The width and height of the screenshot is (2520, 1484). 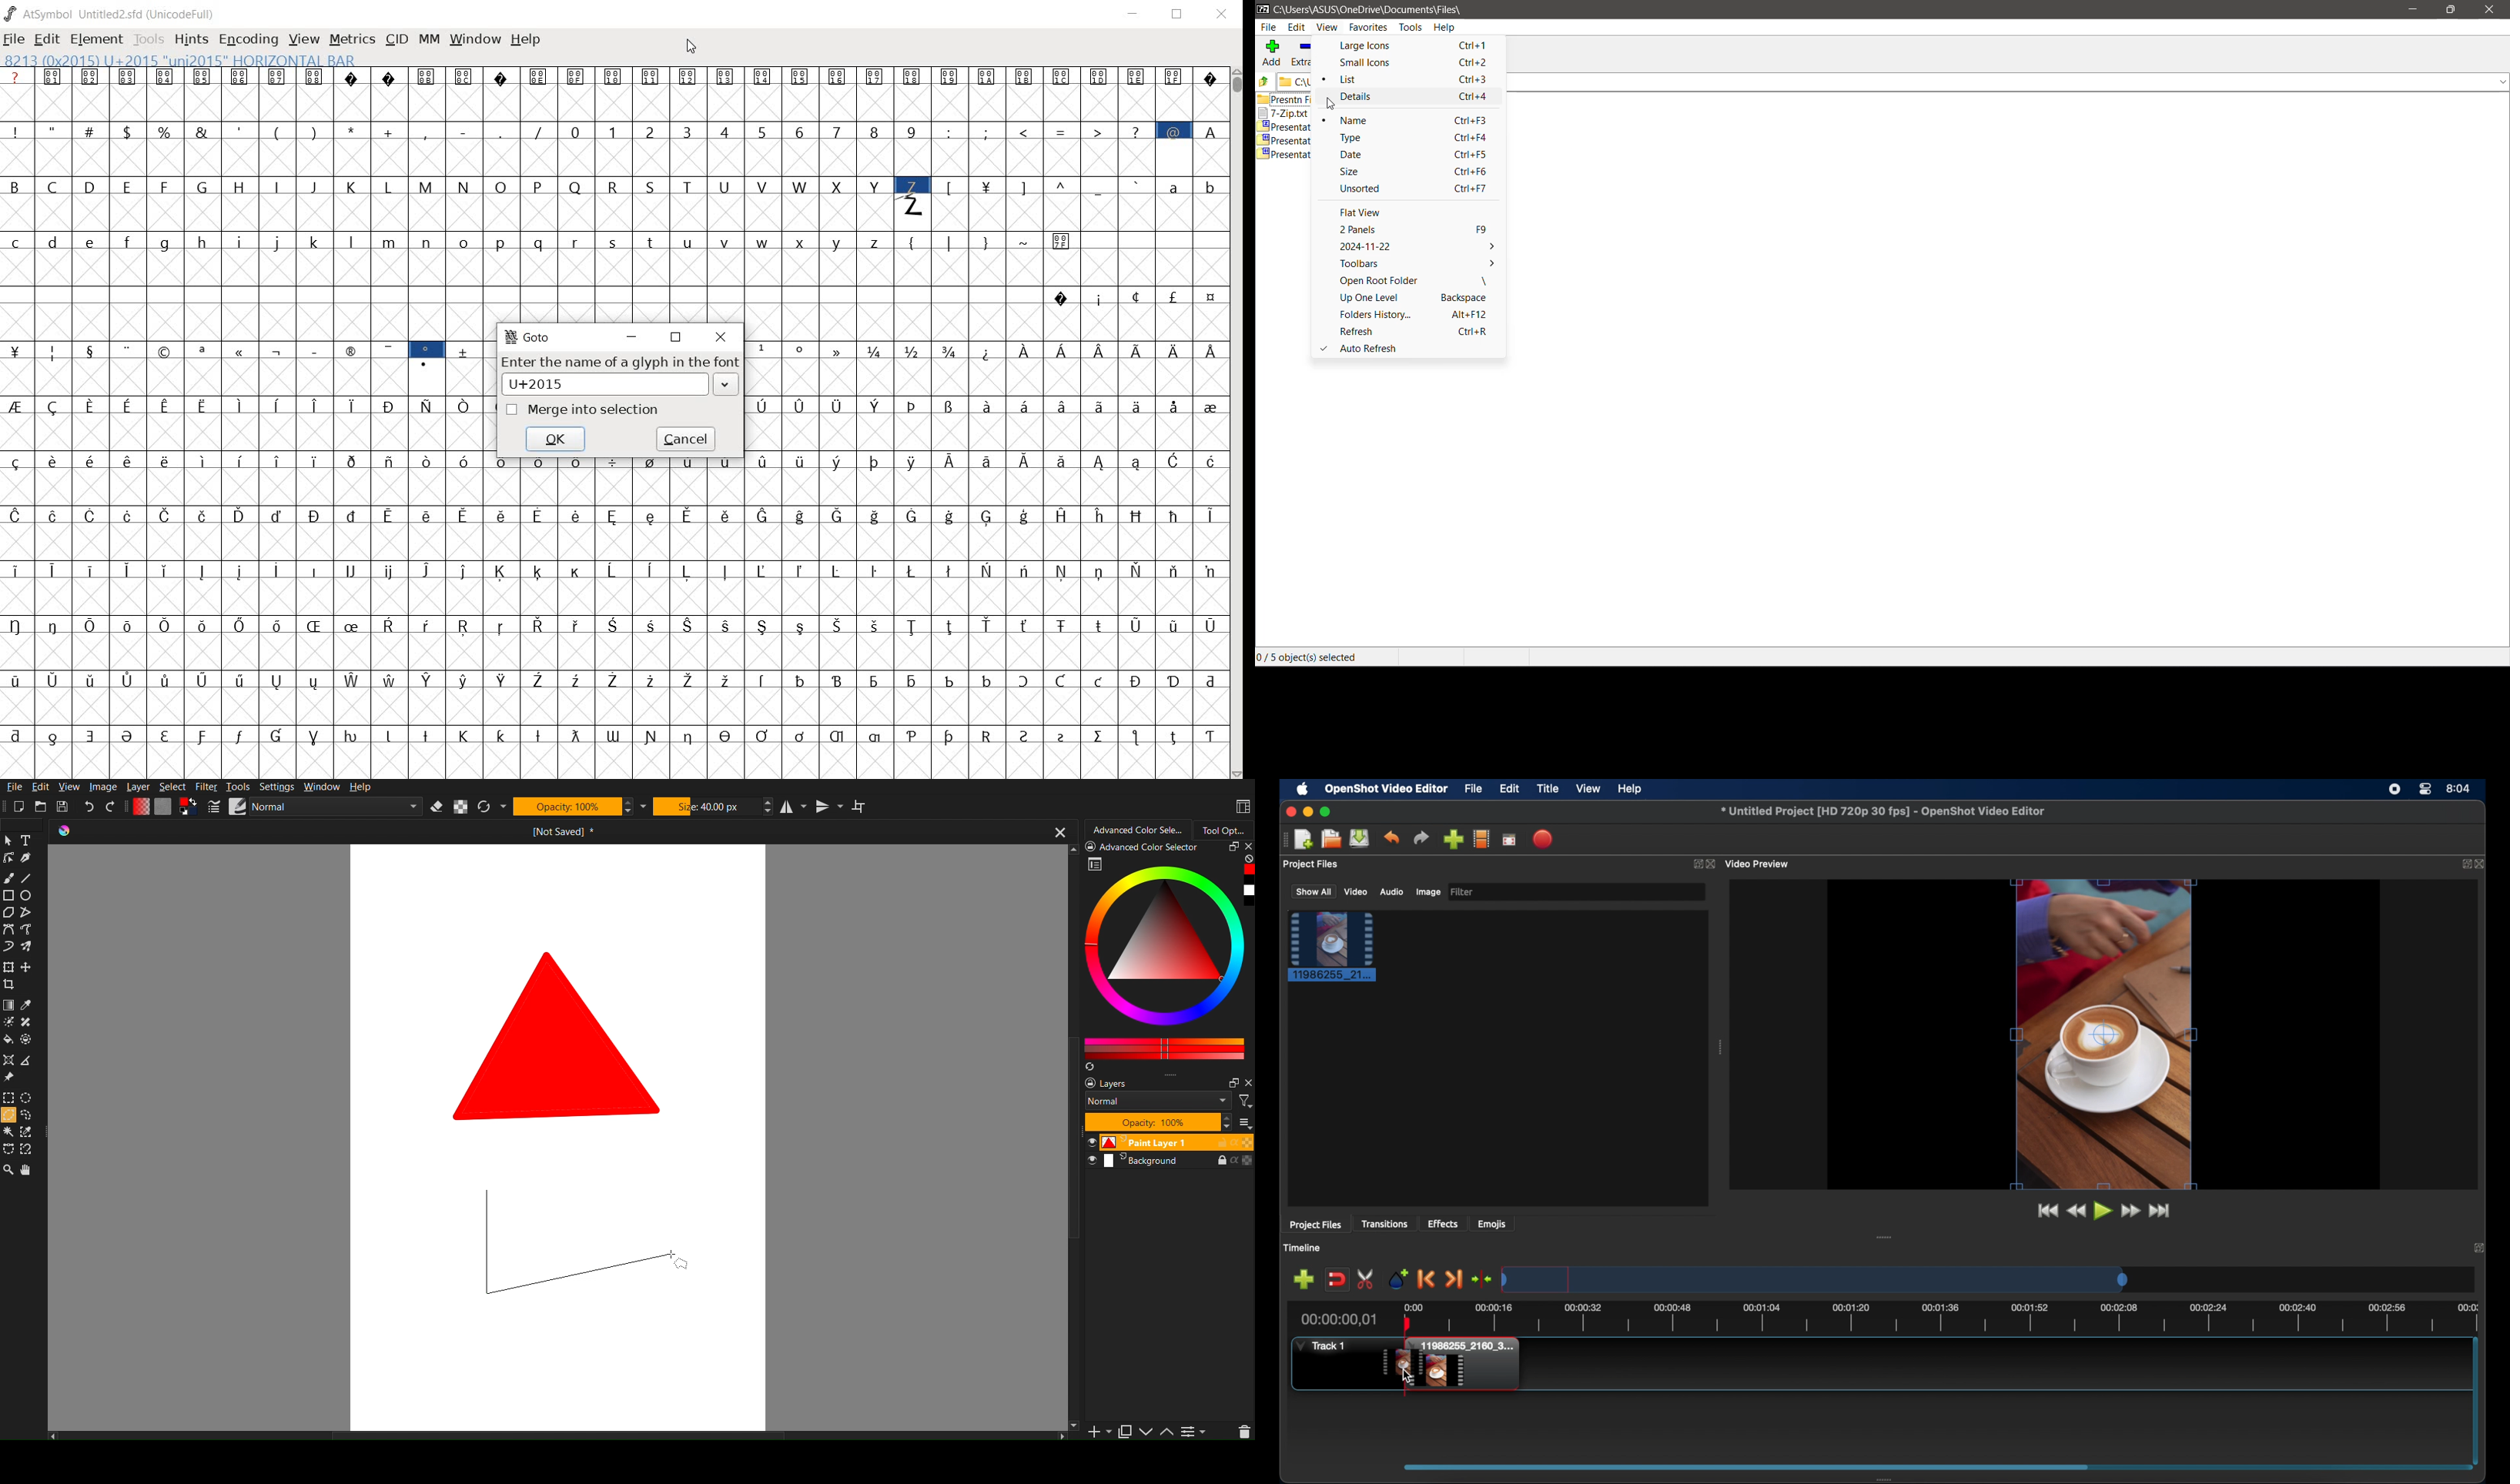 What do you see at coordinates (1411, 298) in the screenshot?
I see `Up One Level` at bounding box center [1411, 298].